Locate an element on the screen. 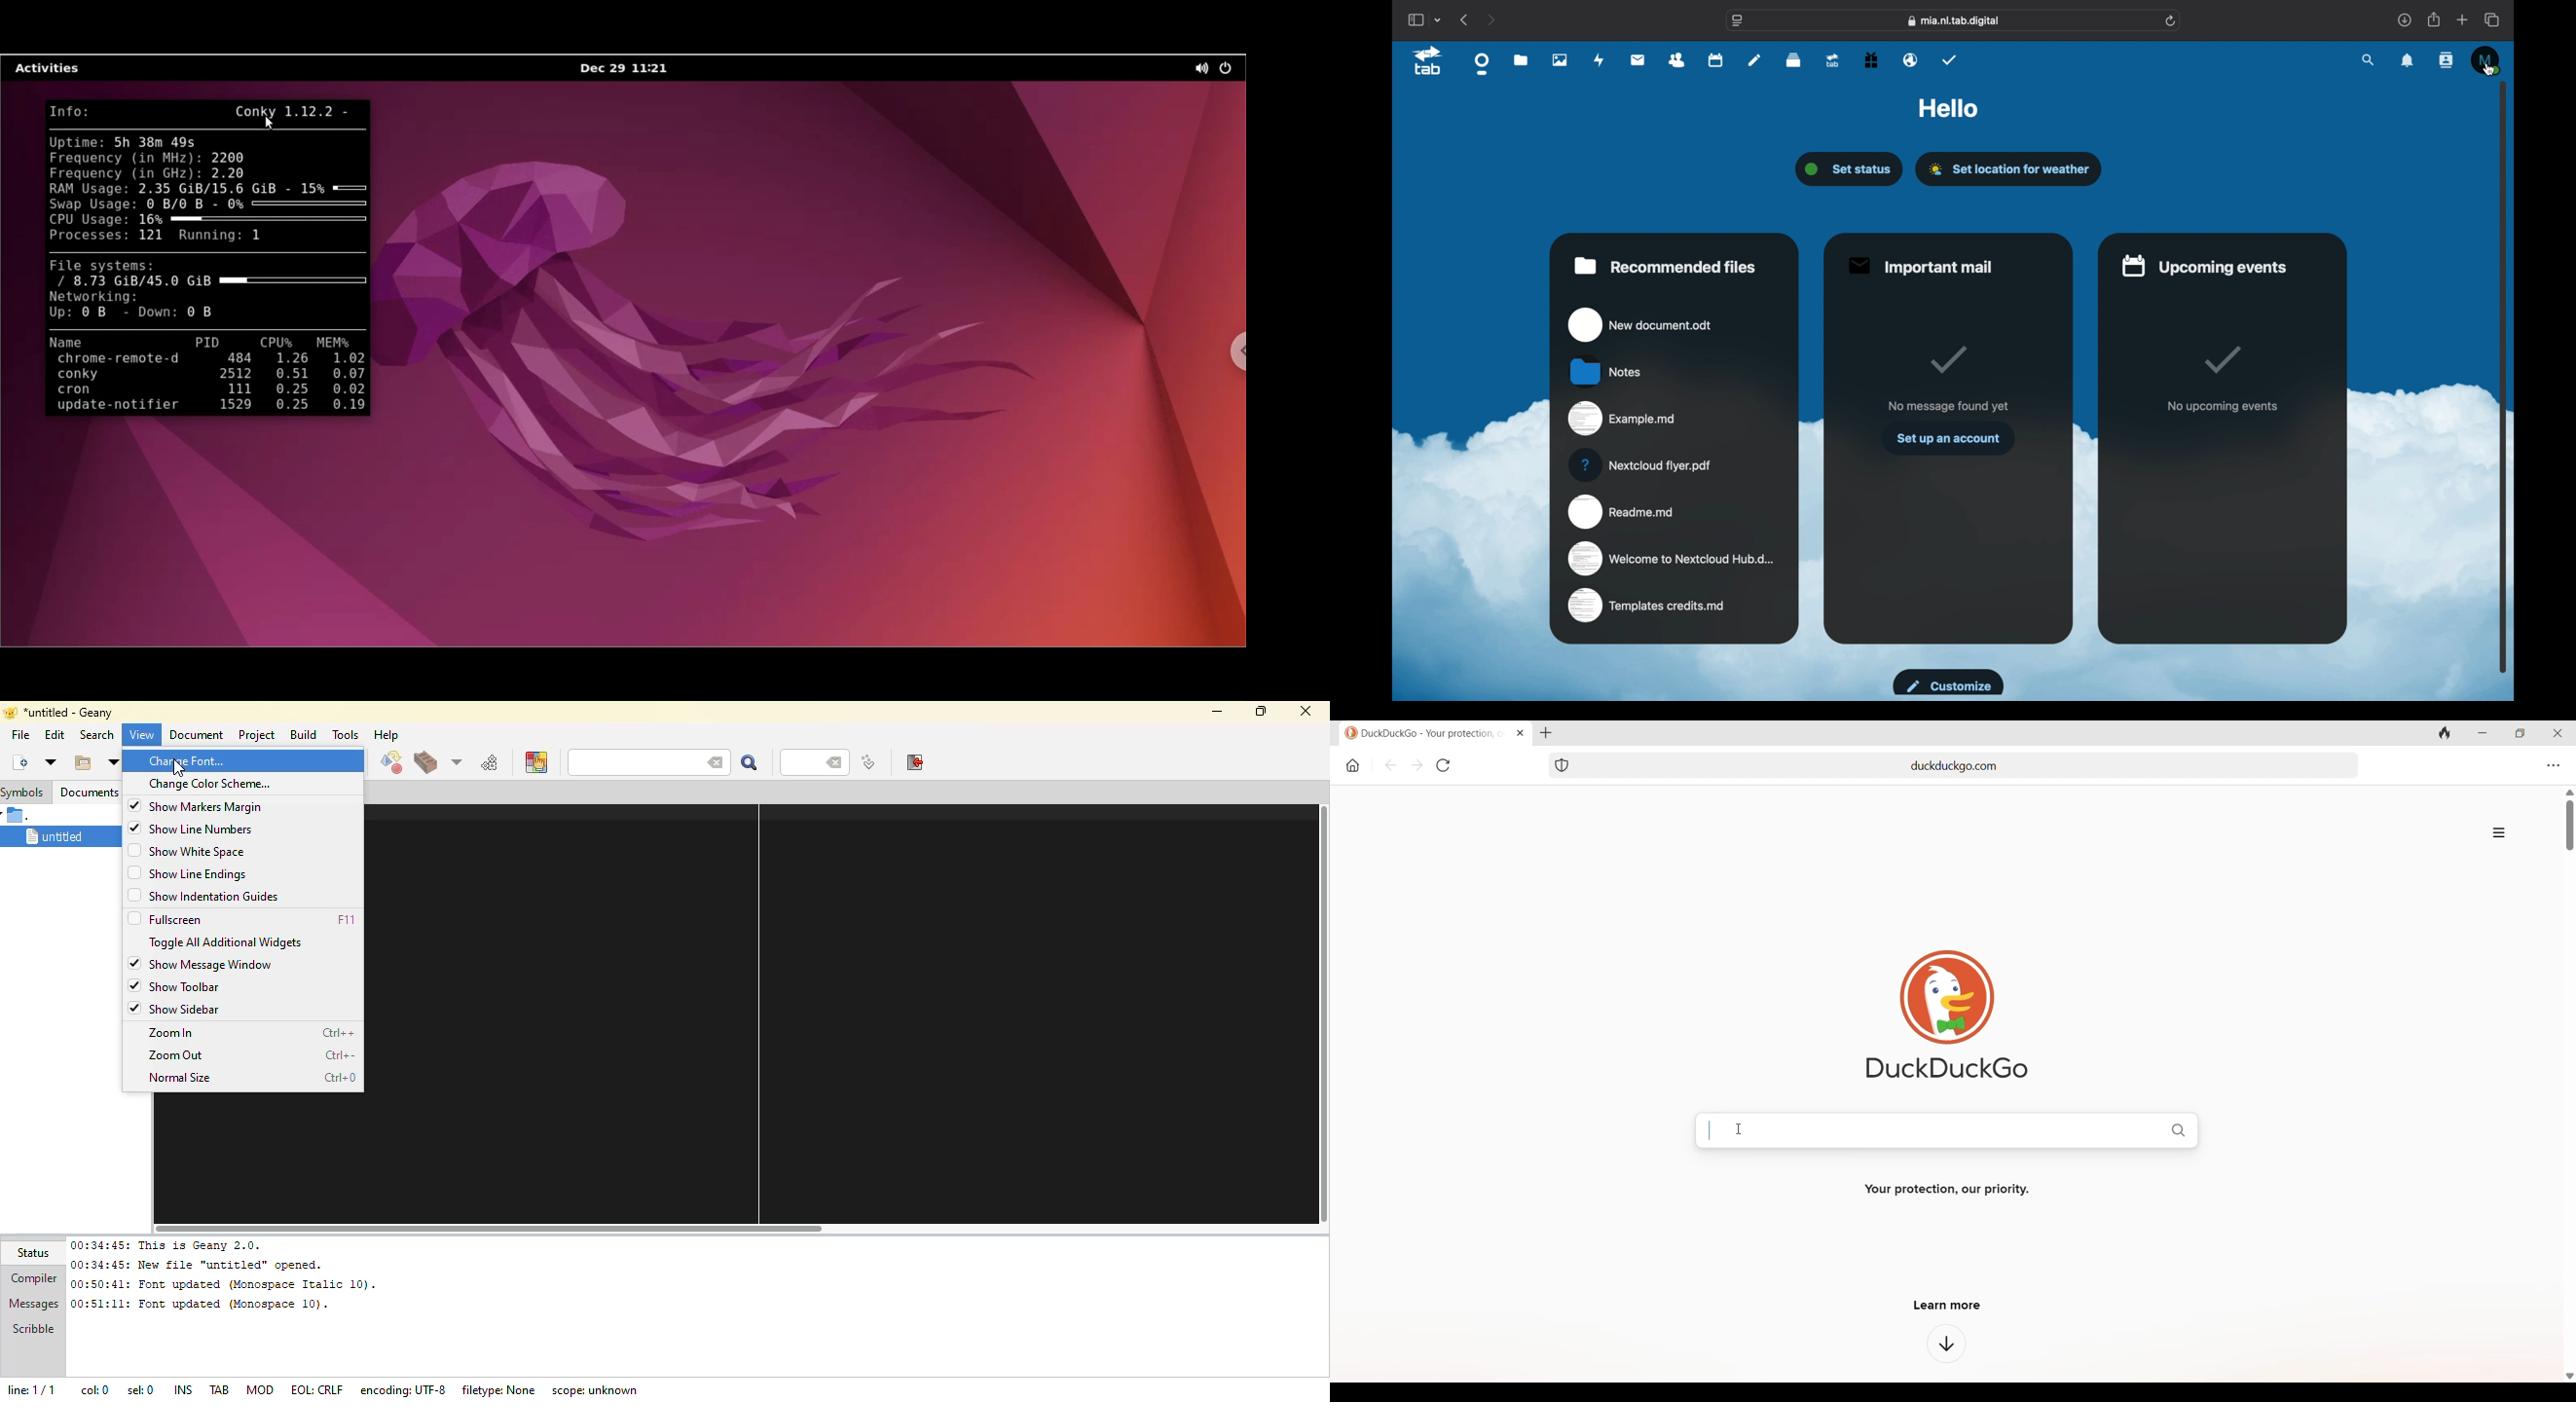  M is located at coordinates (2486, 60).